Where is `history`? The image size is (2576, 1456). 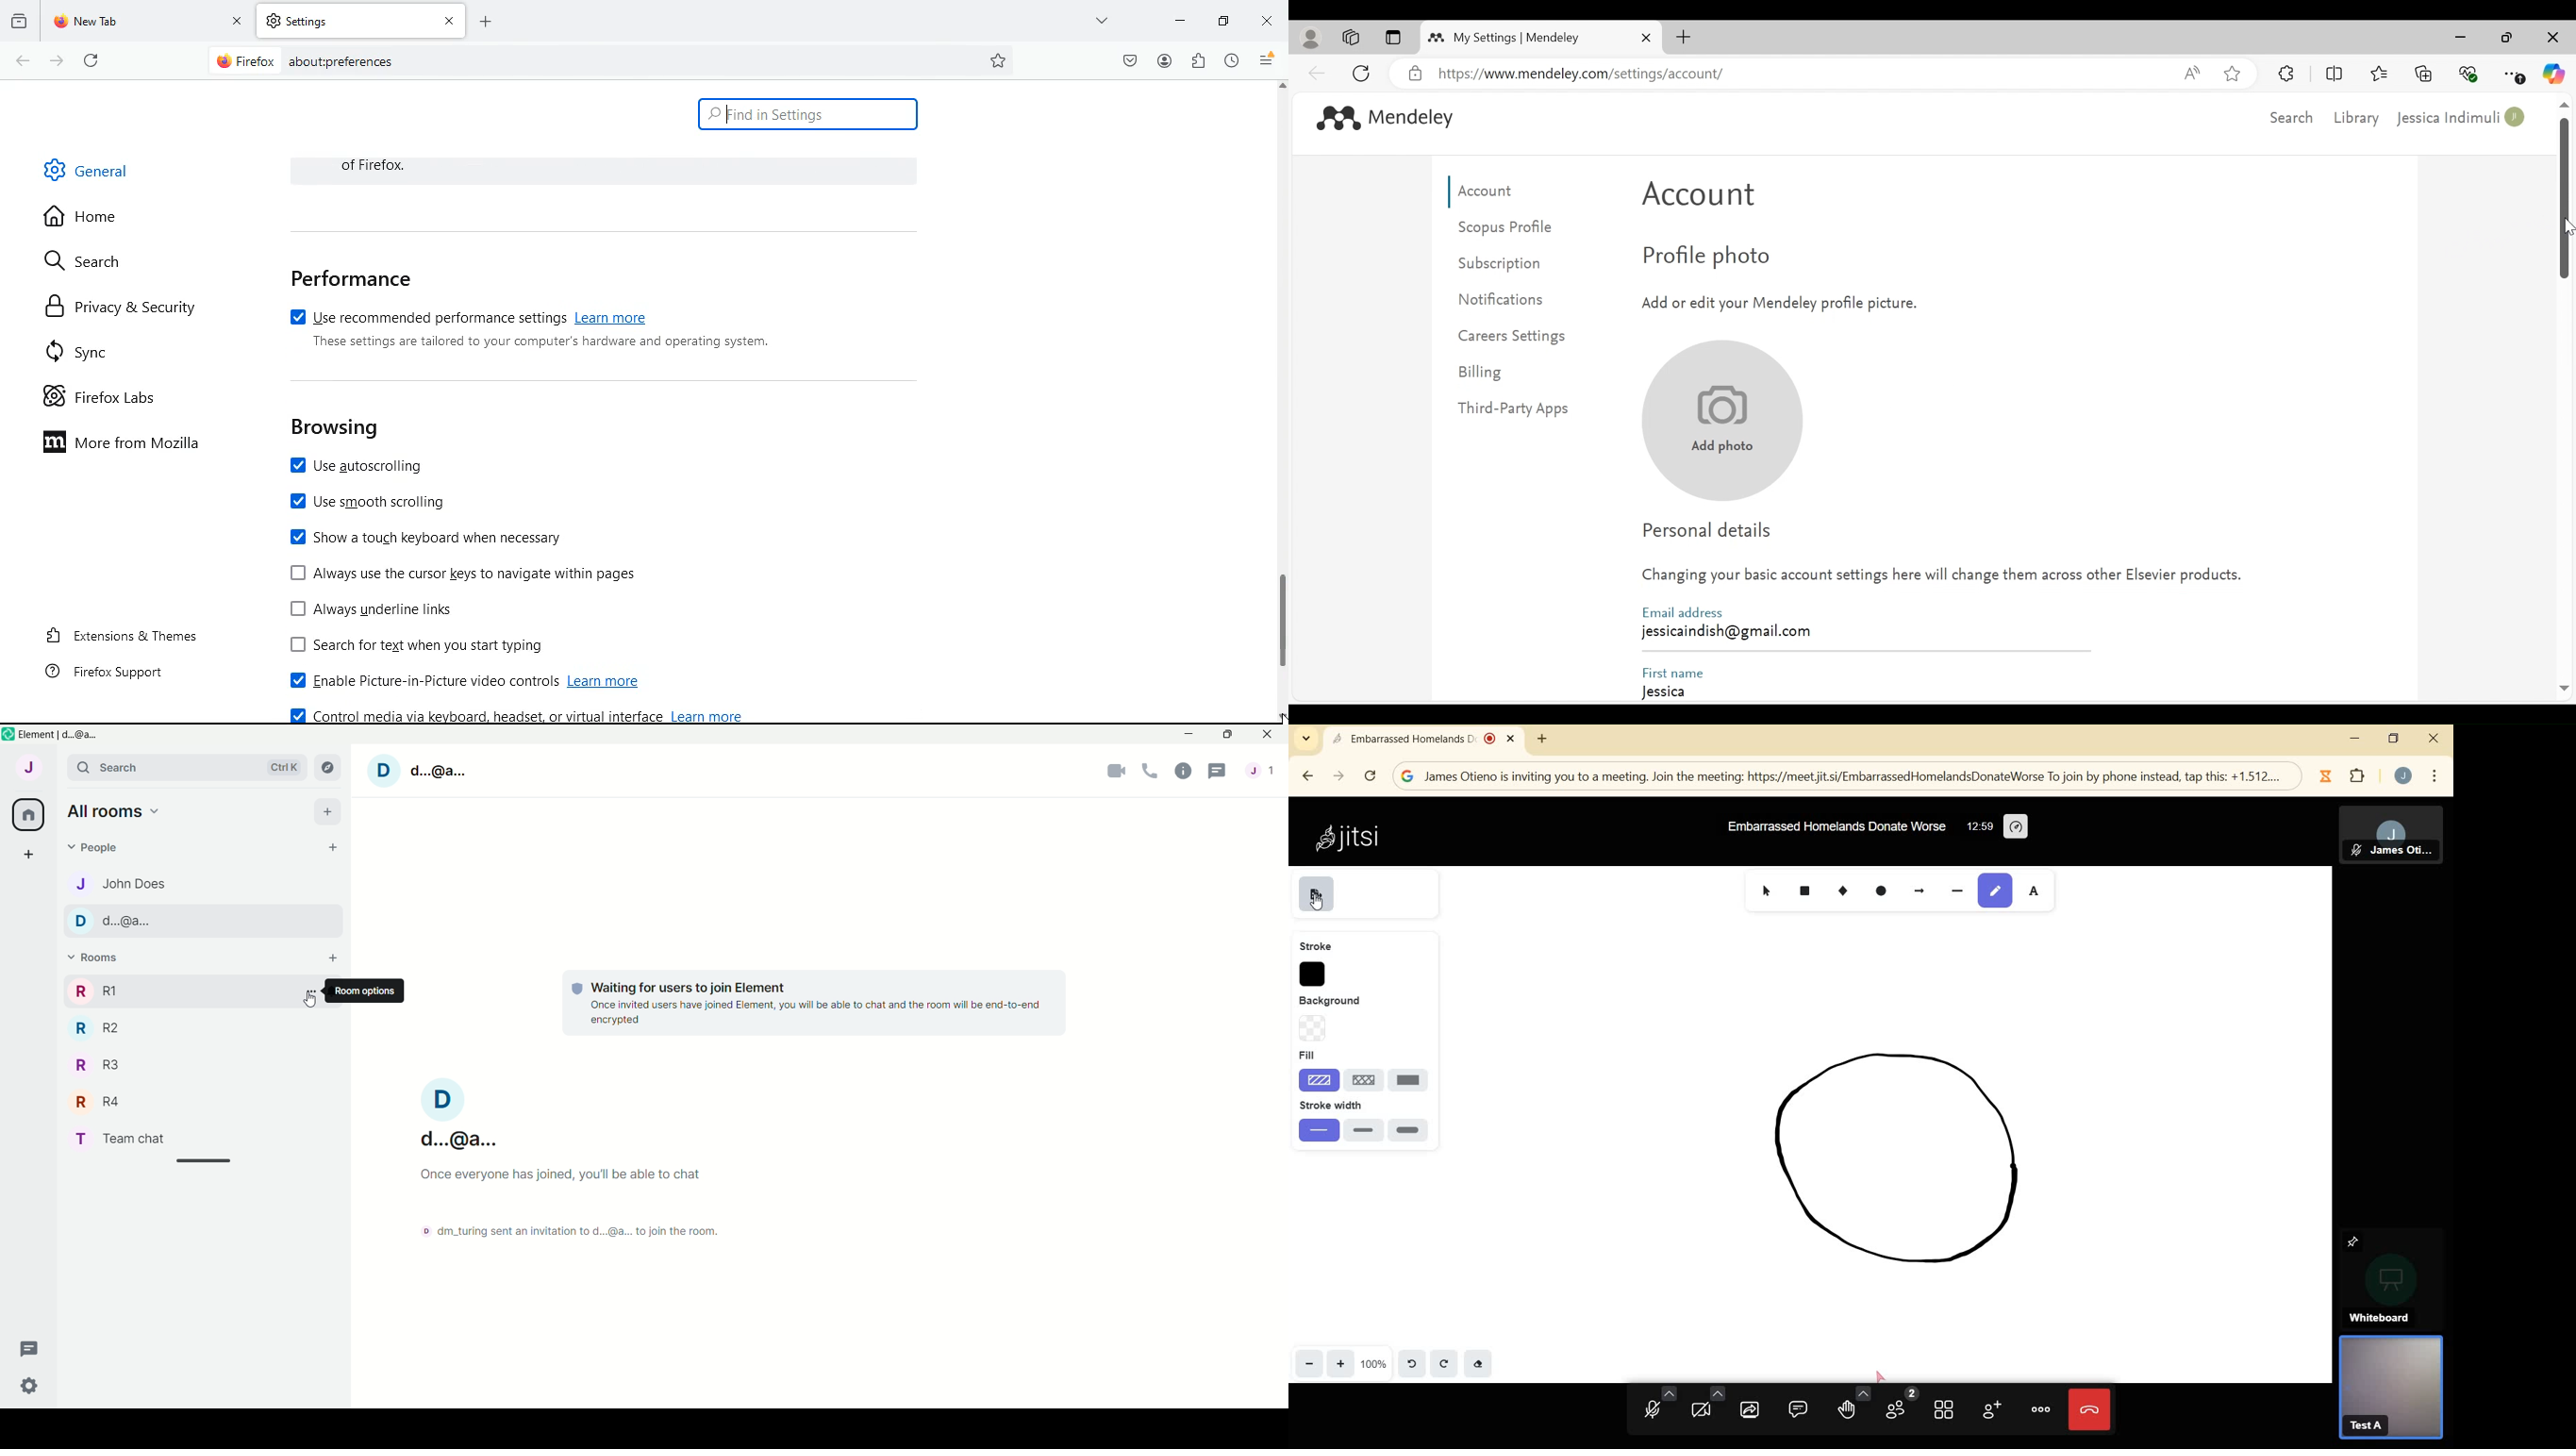 history is located at coordinates (1231, 61).